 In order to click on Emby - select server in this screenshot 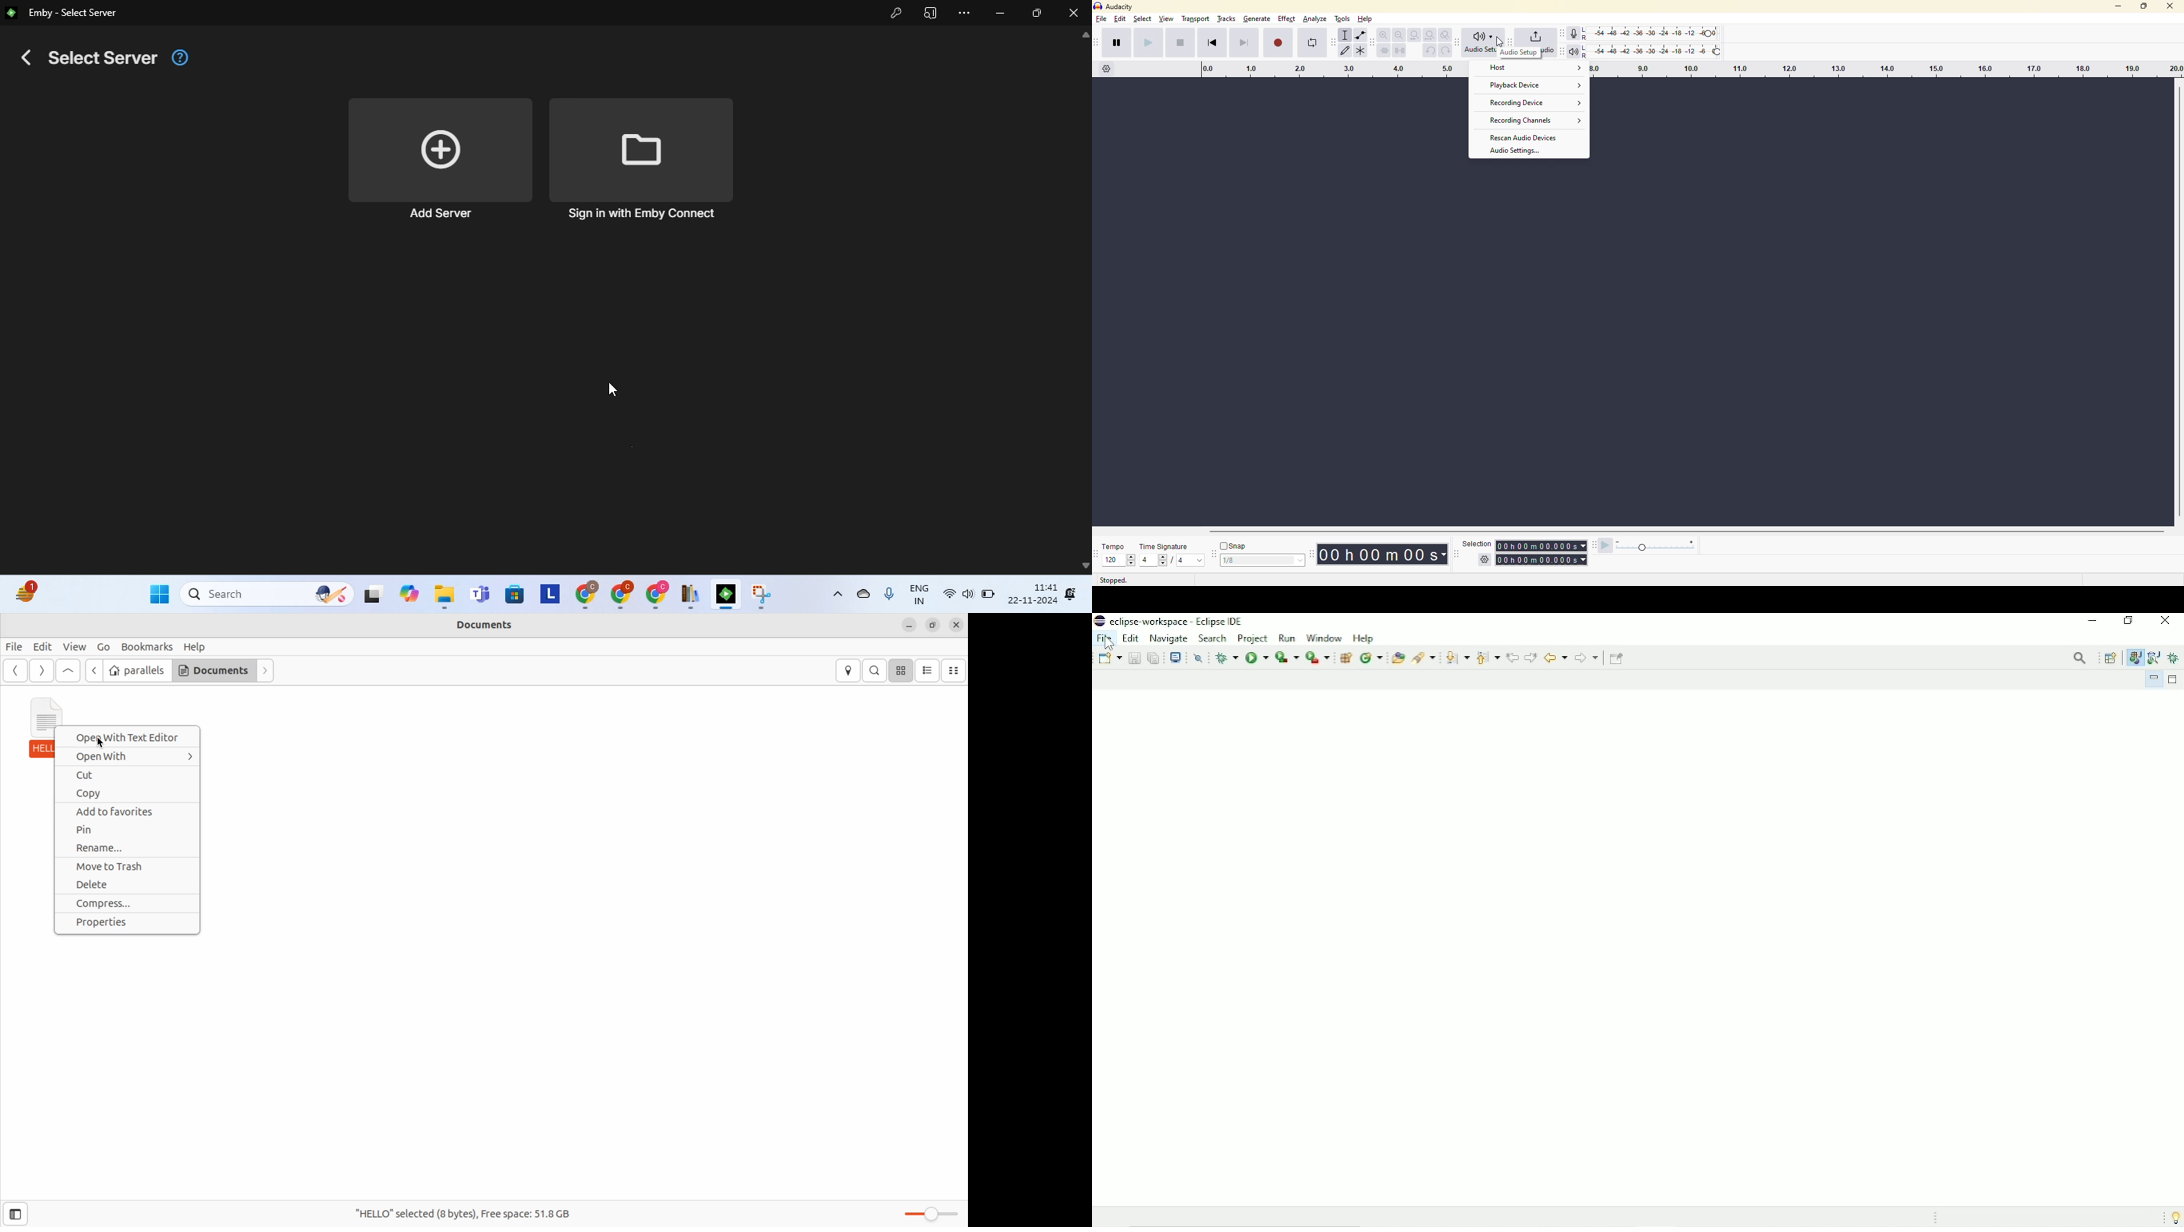, I will do `click(74, 14)`.